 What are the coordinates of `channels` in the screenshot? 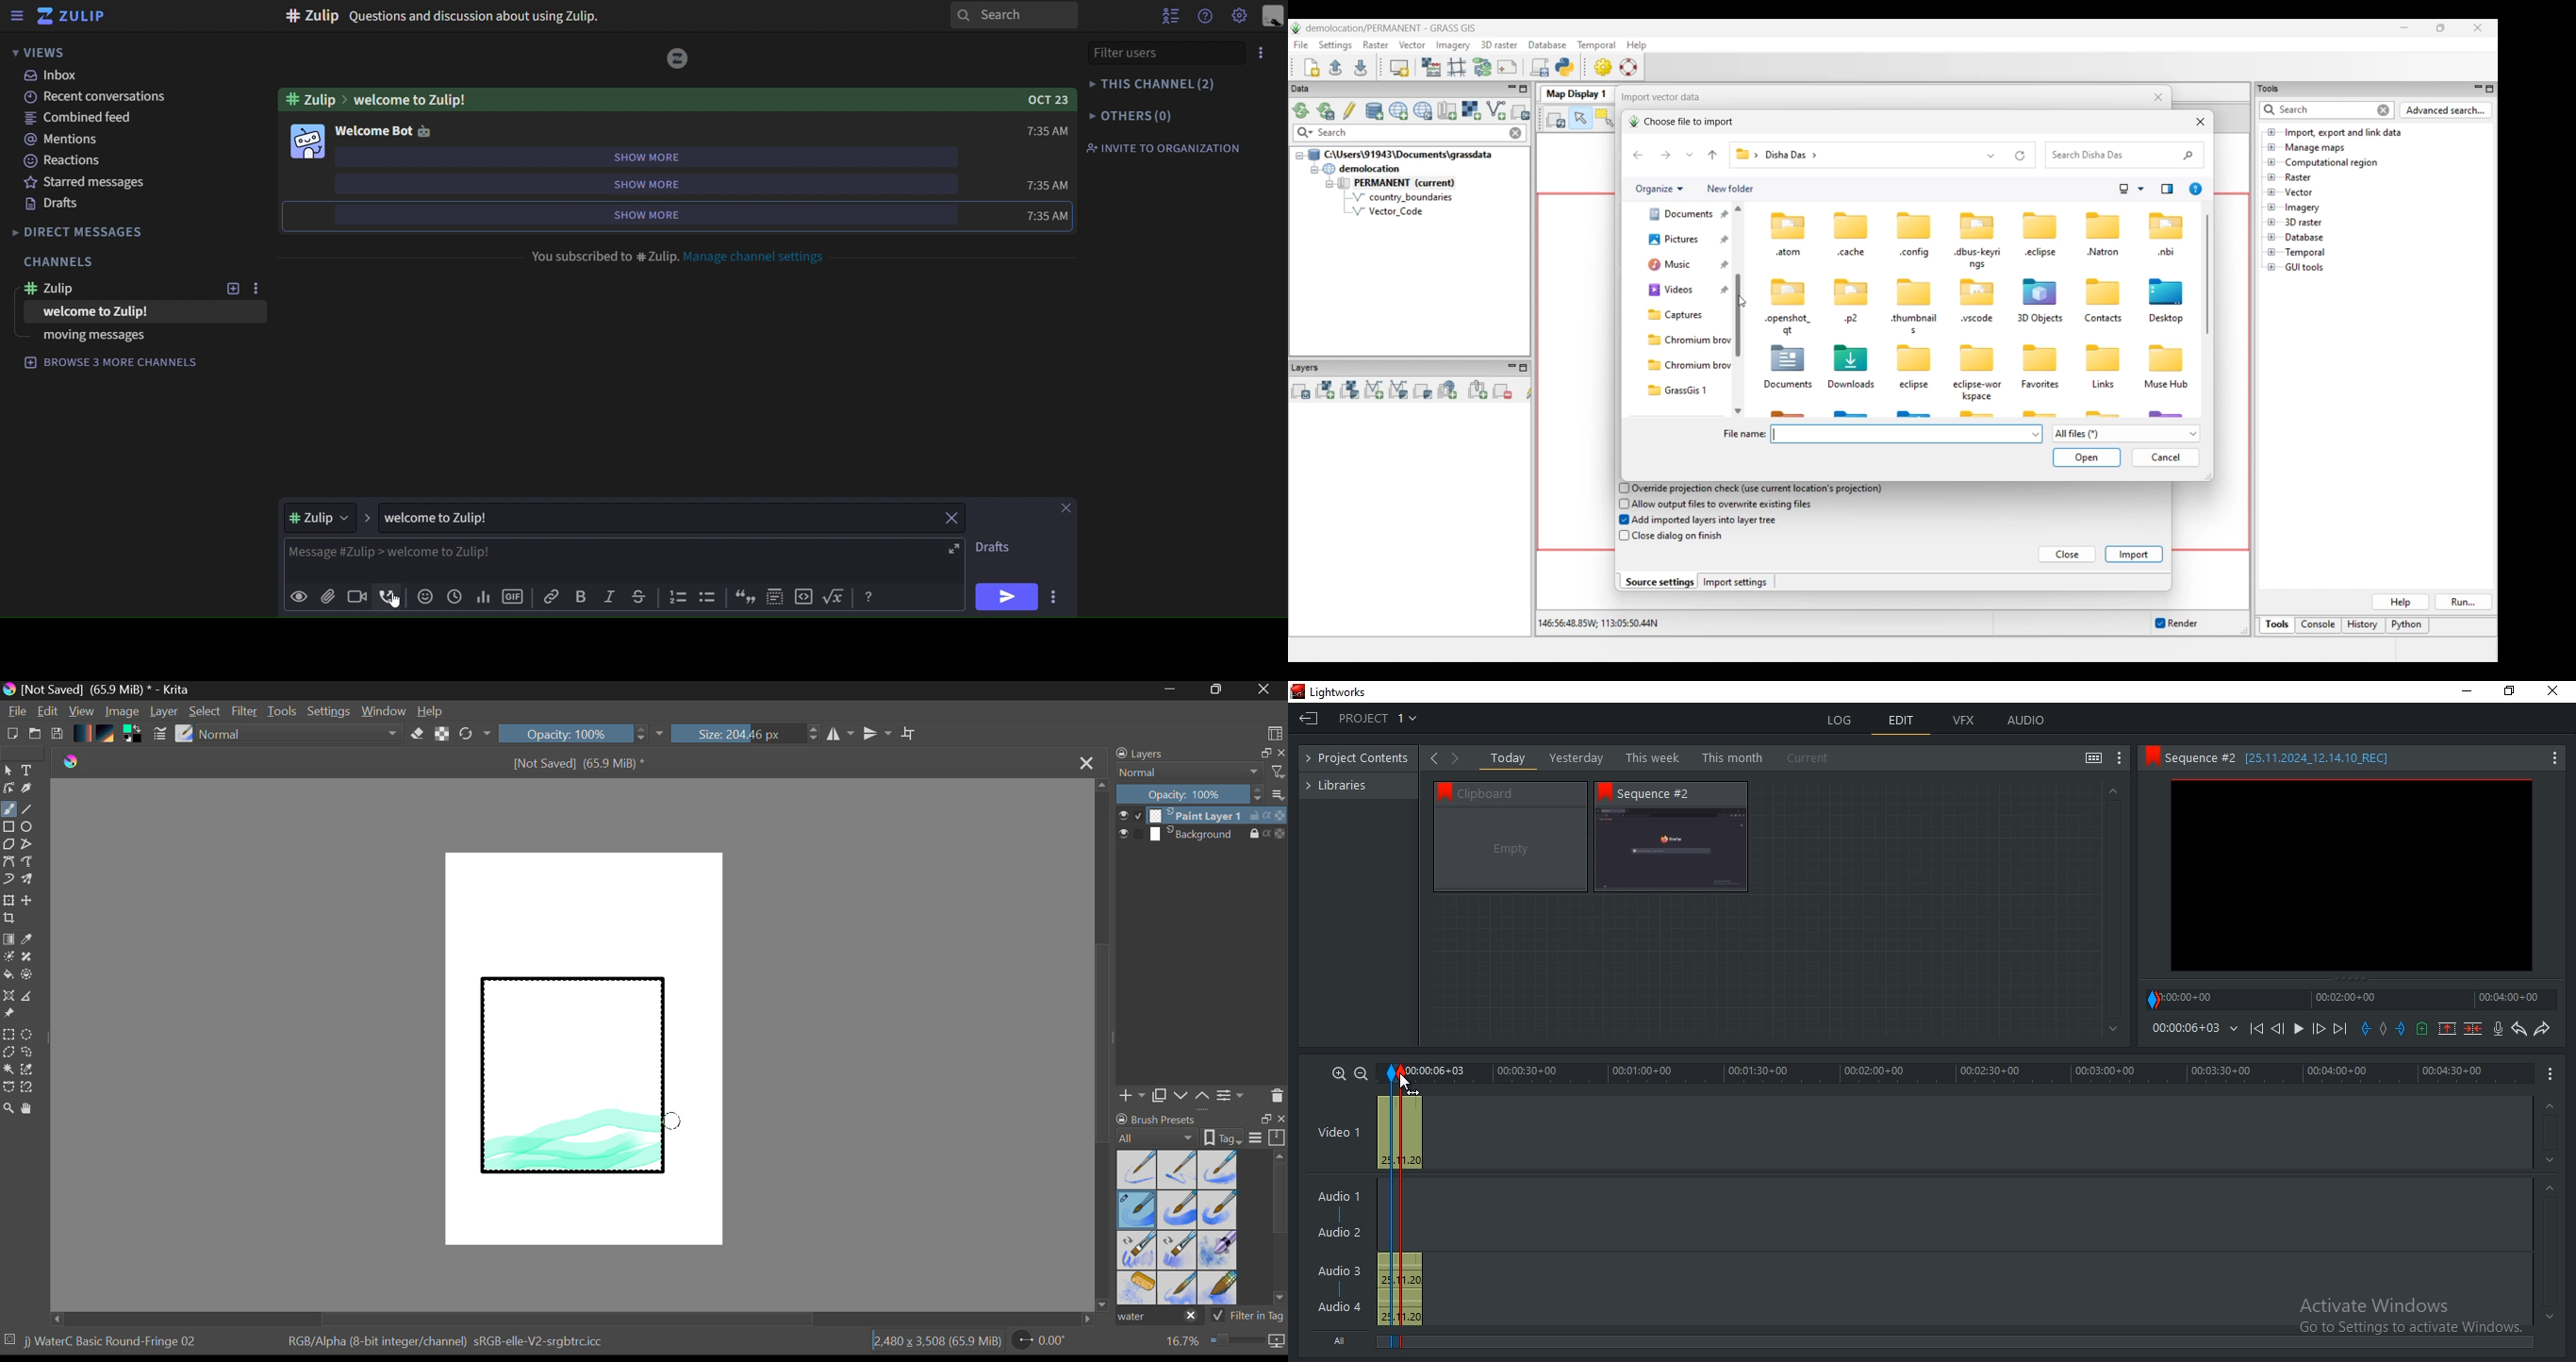 It's located at (62, 261).